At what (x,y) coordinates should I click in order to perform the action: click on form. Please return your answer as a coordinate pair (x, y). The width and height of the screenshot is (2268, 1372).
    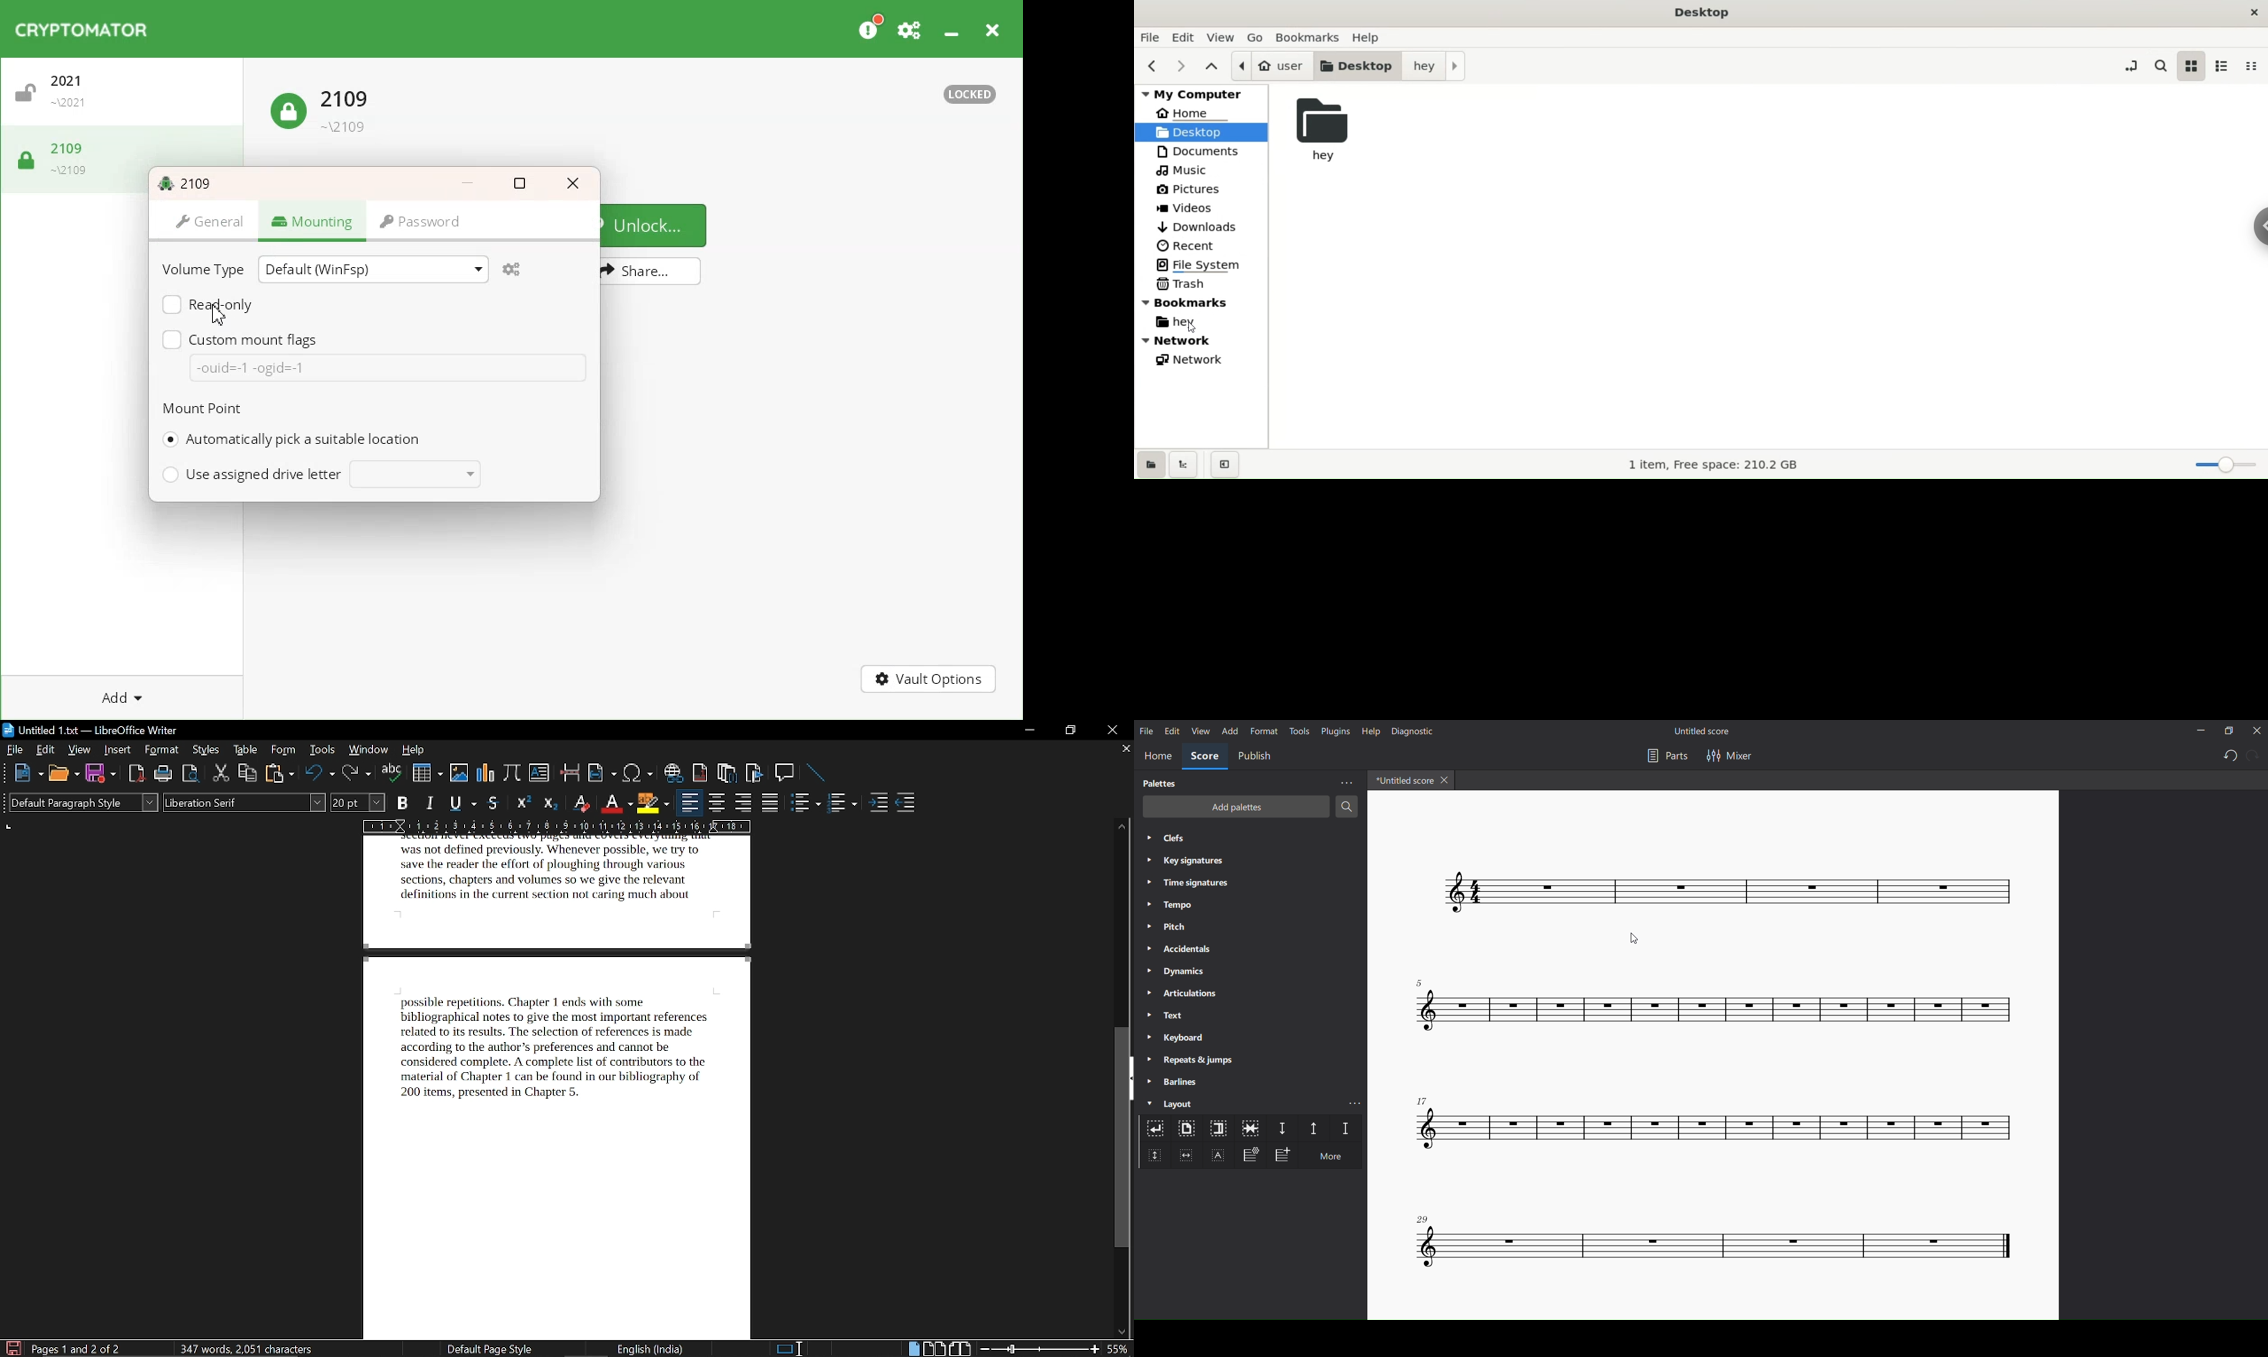
    Looking at the image, I should click on (284, 751).